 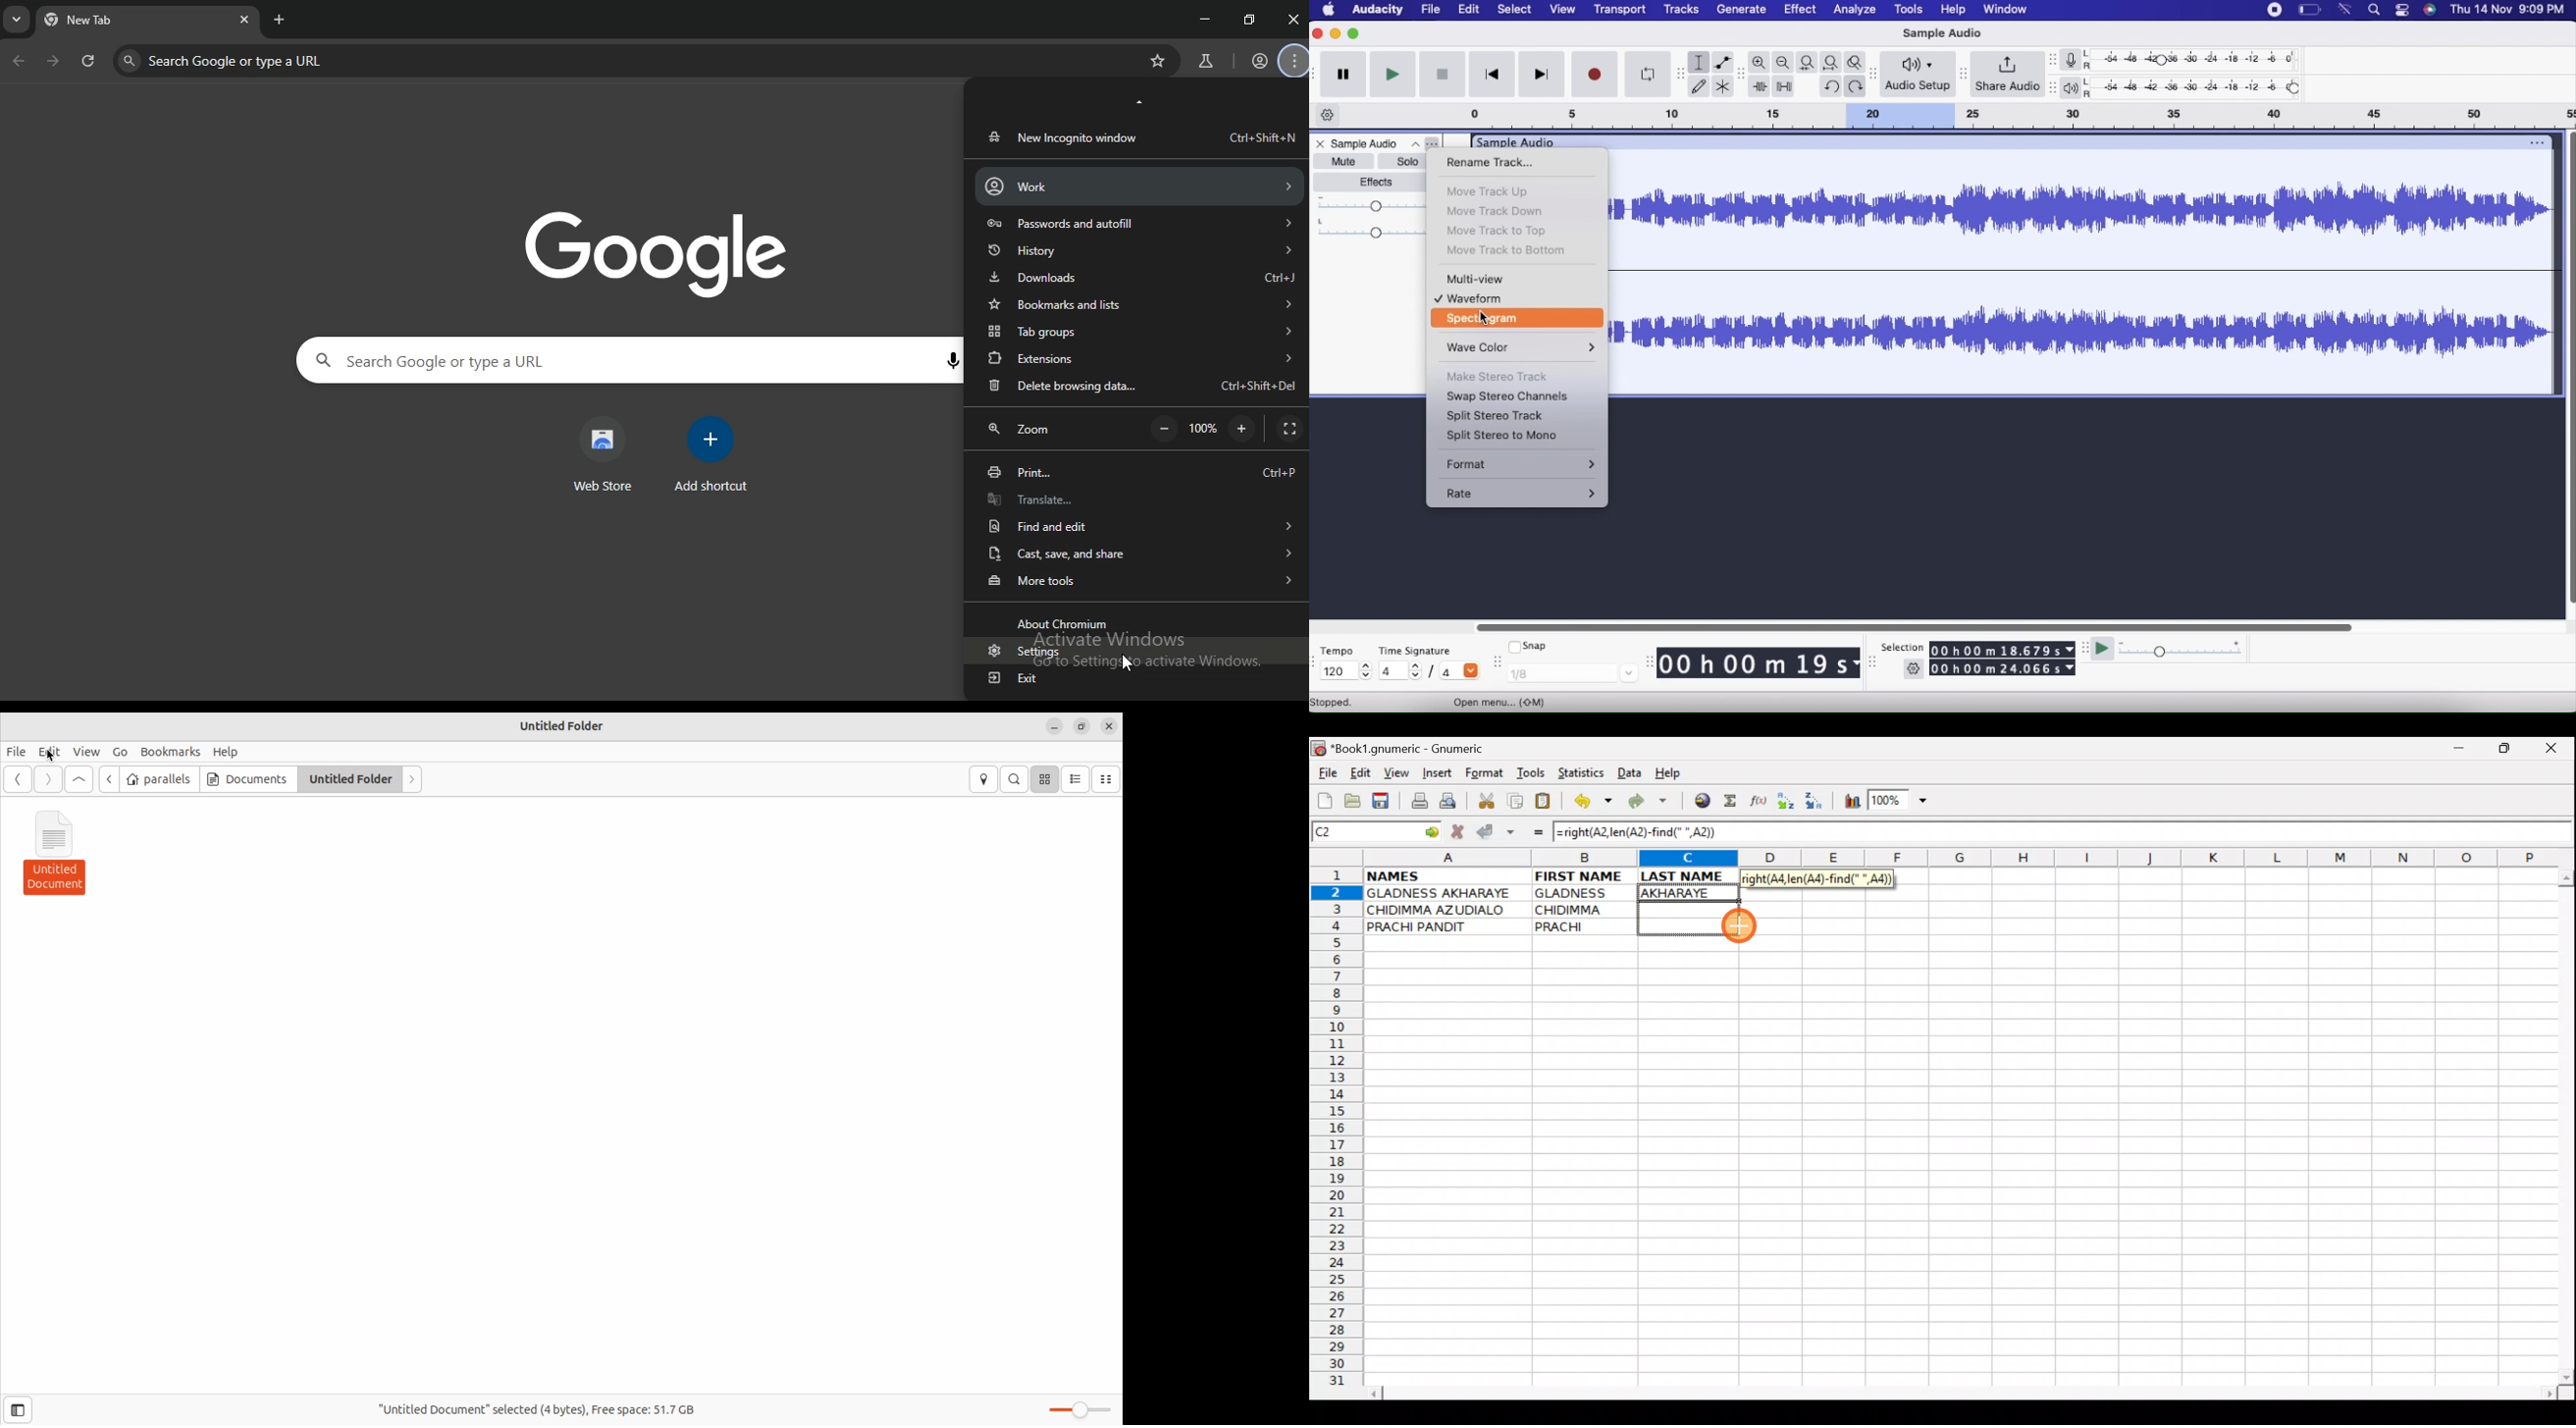 I want to click on move toolbar, so click(x=1875, y=75).